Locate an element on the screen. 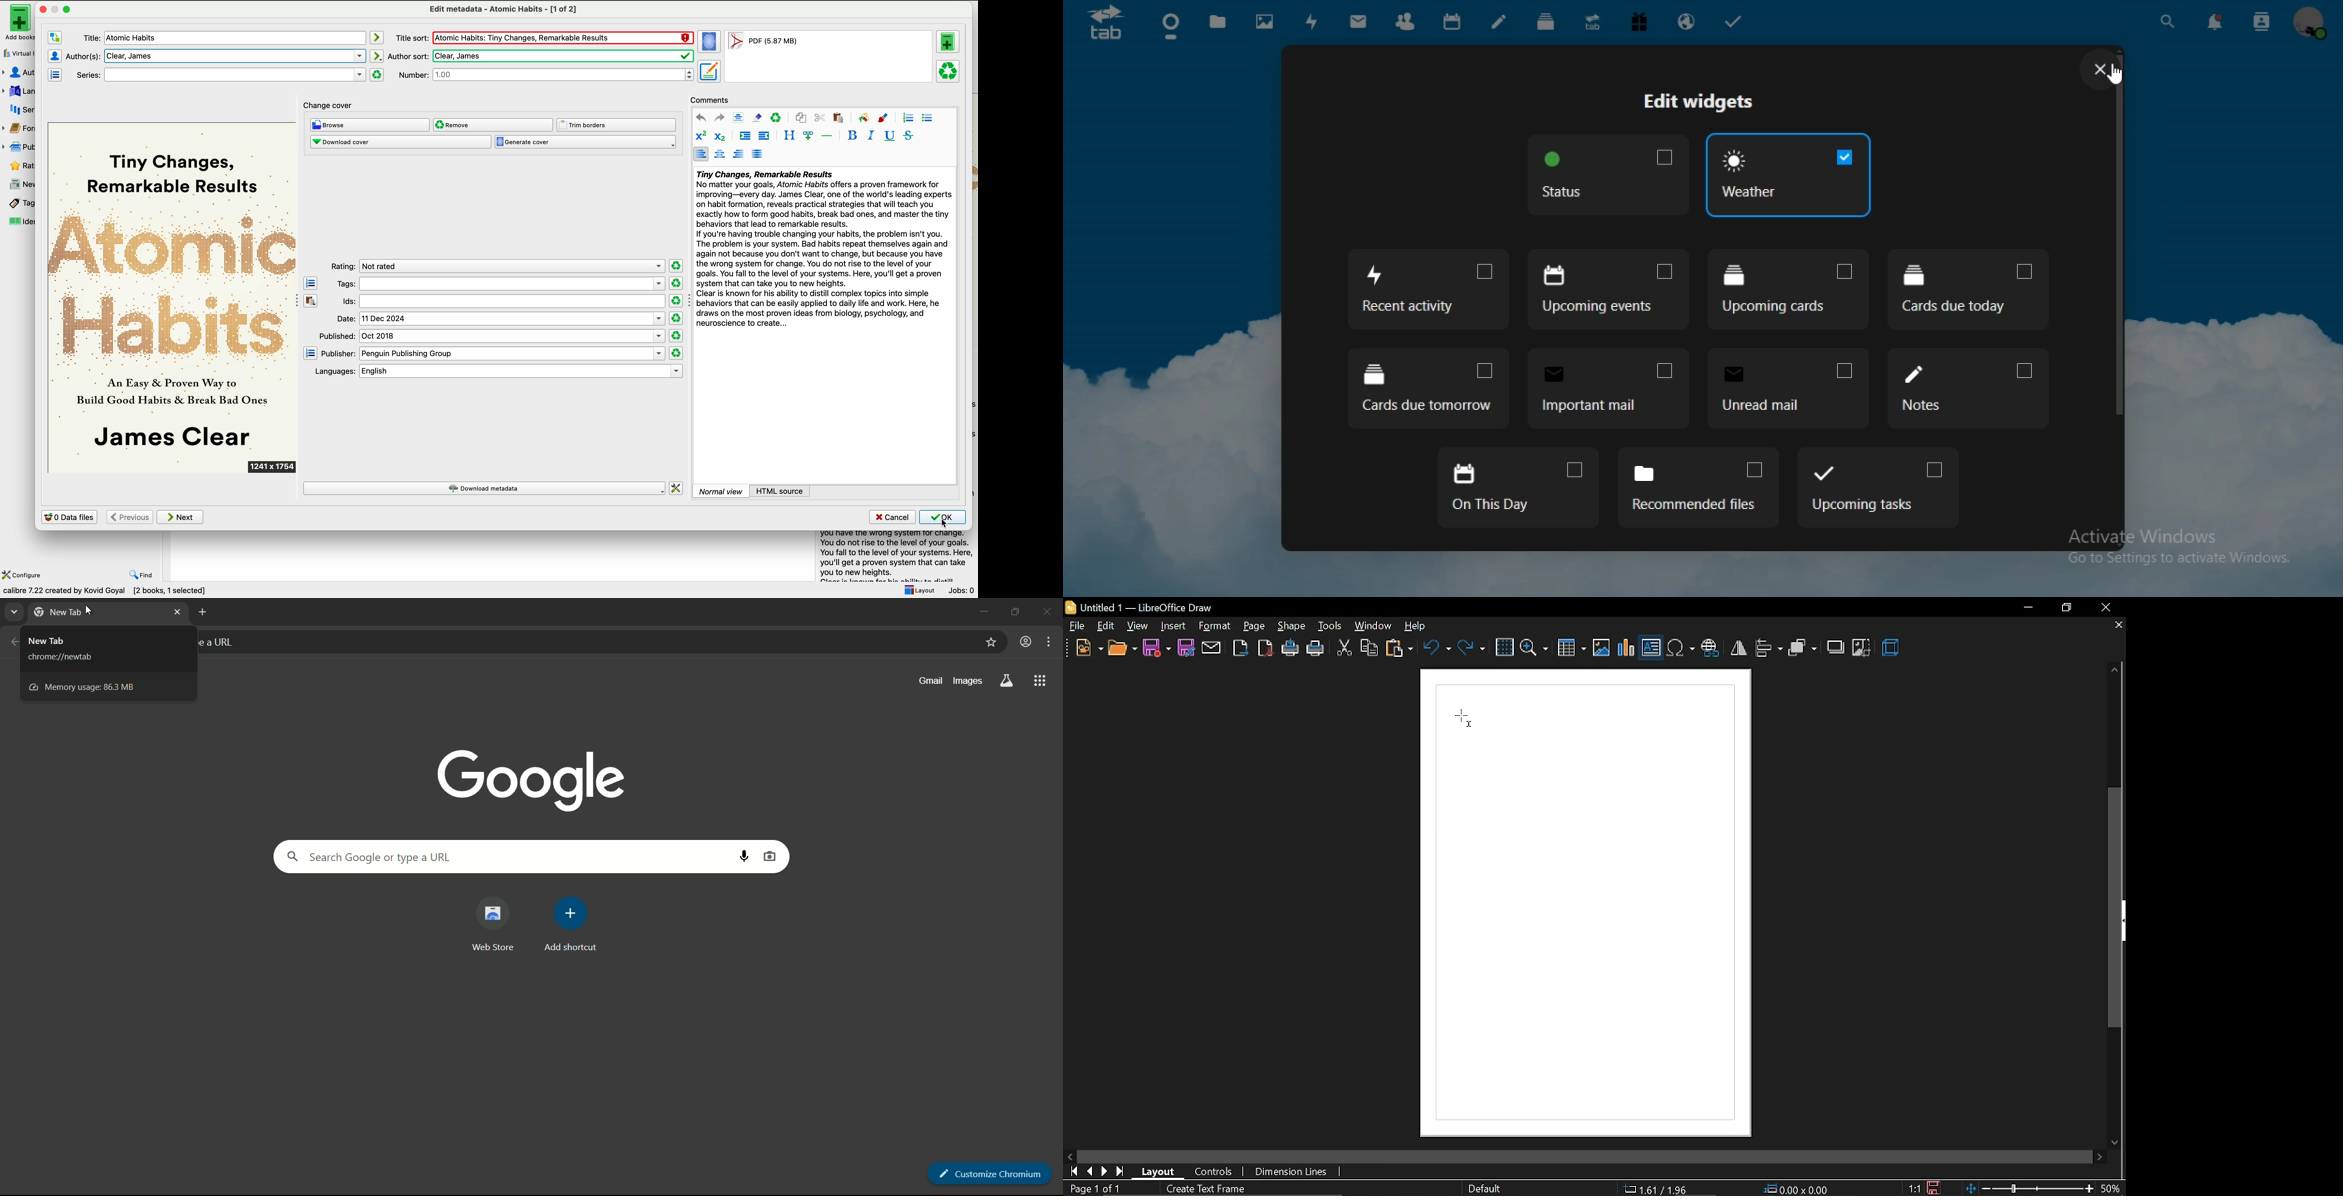 This screenshot has width=2352, height=1204. unread mail is located at coordinates (1790, 391).